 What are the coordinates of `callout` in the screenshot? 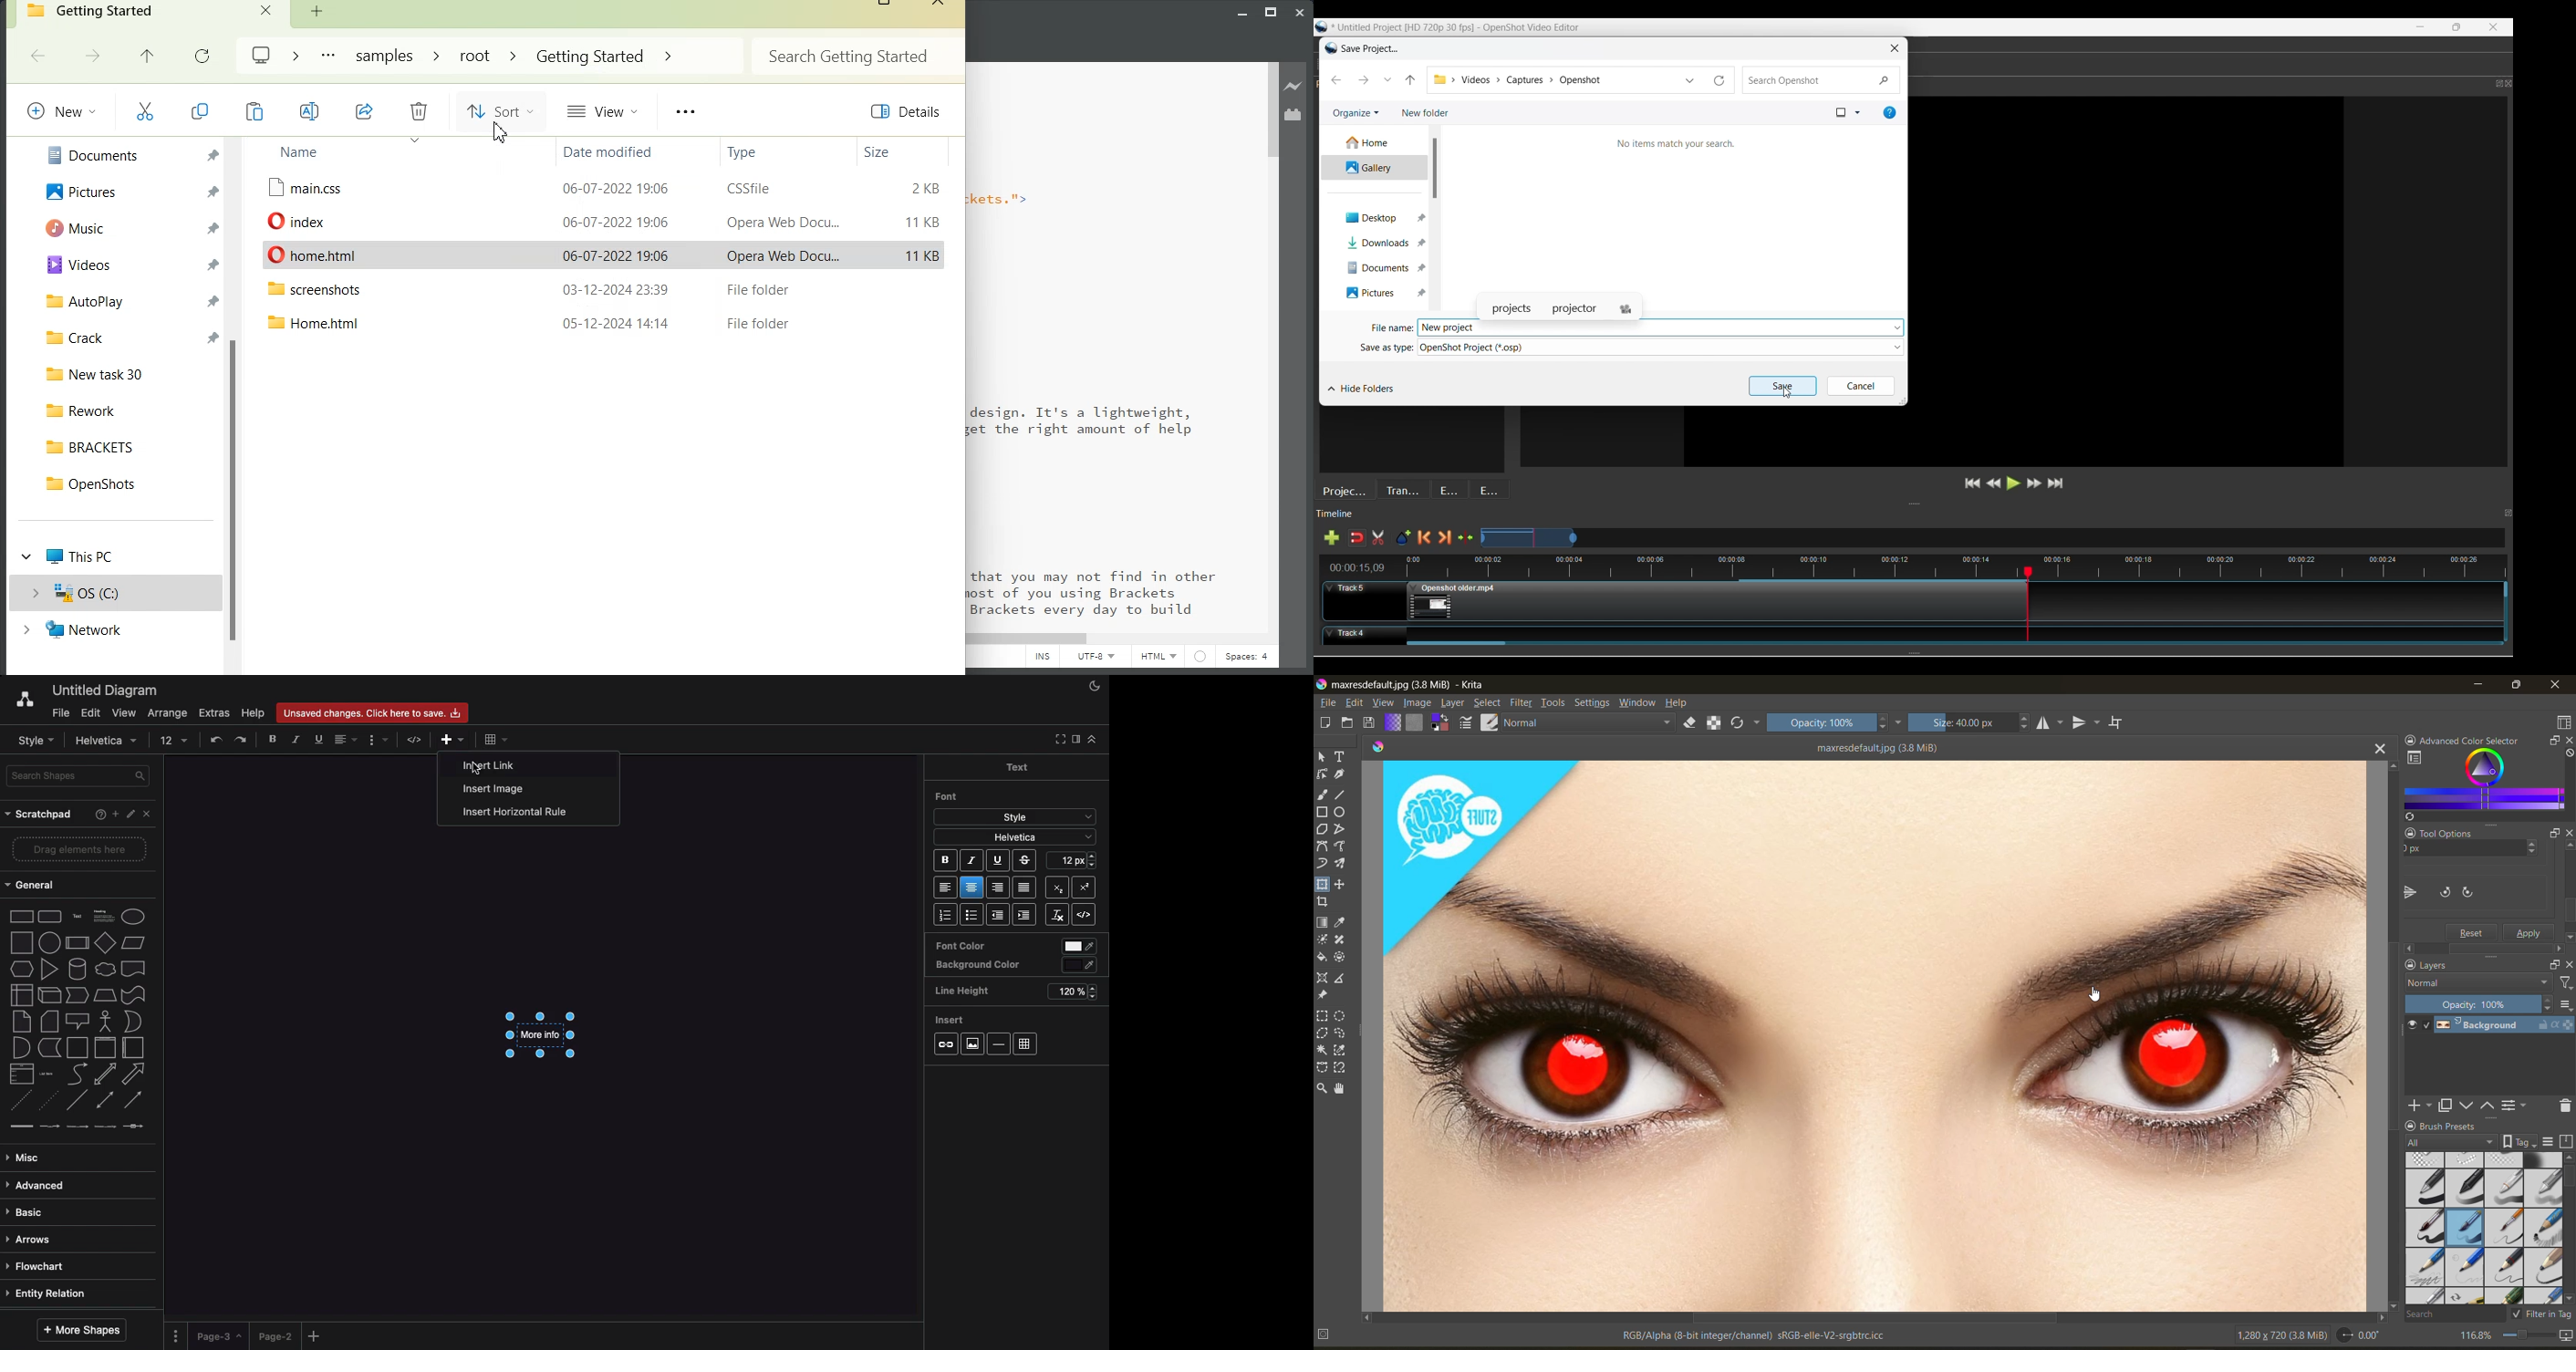 It's located at (78, 1022).